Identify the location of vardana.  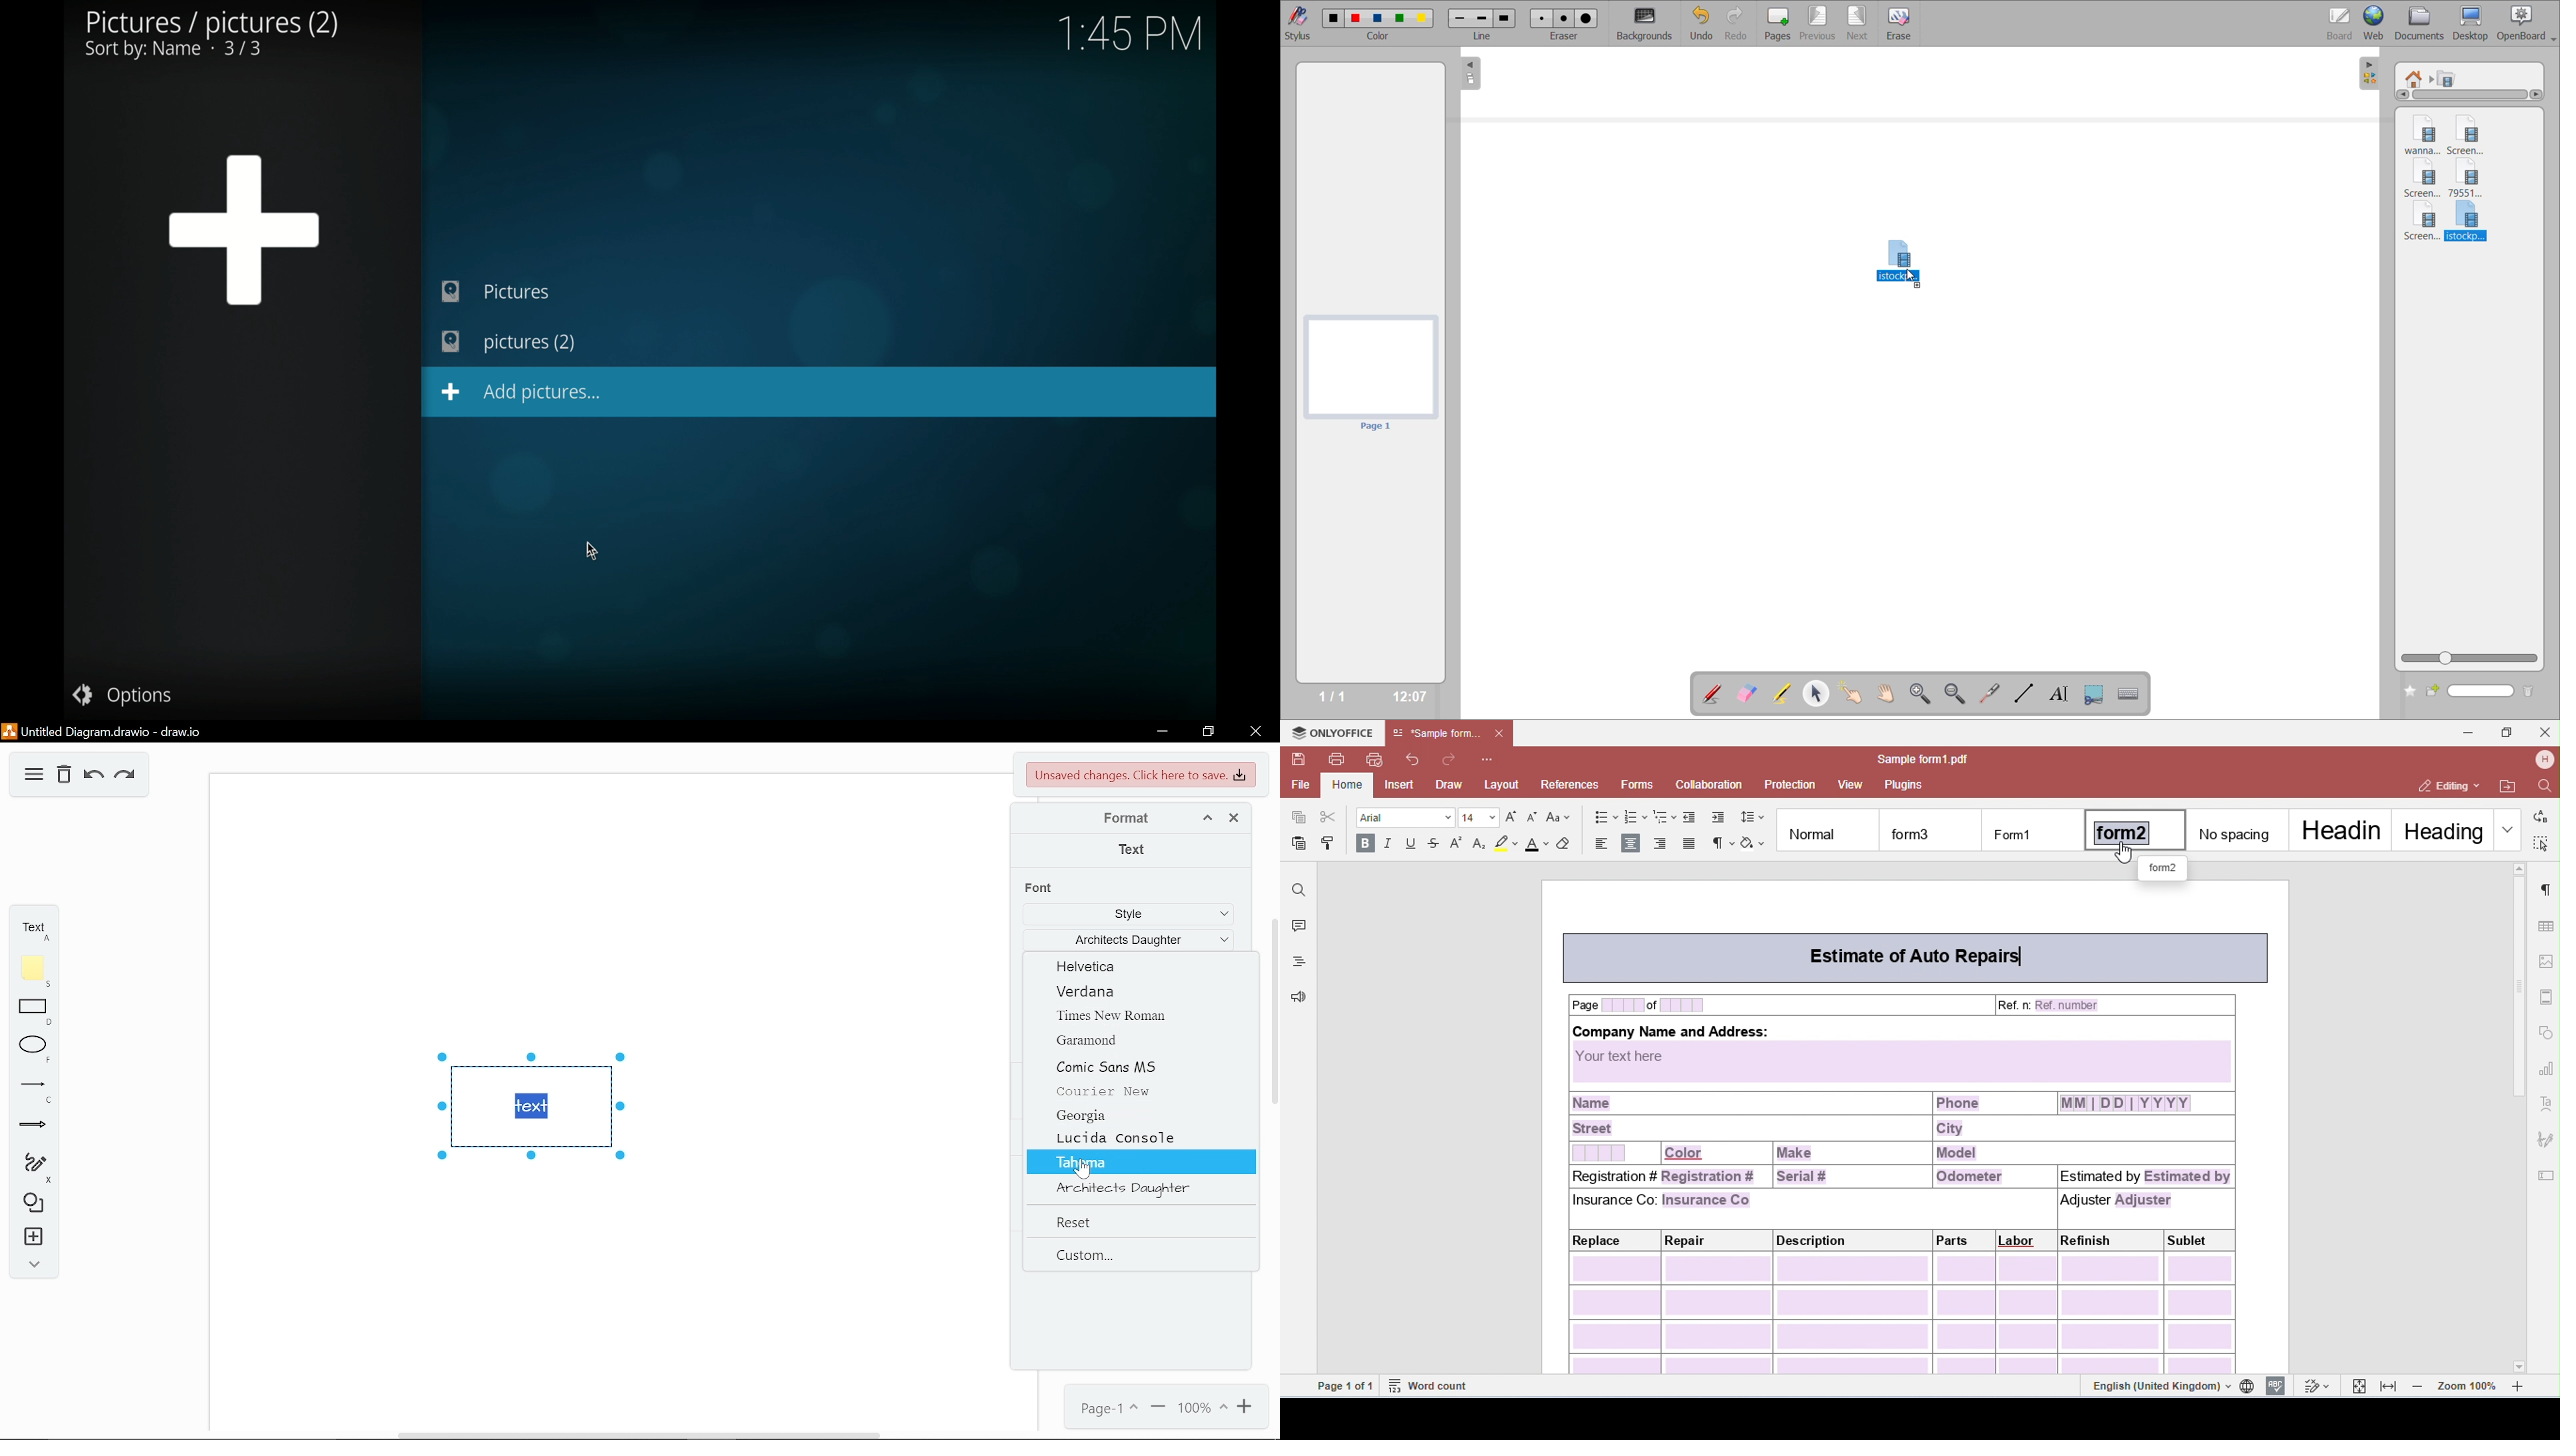
(1130, 992).